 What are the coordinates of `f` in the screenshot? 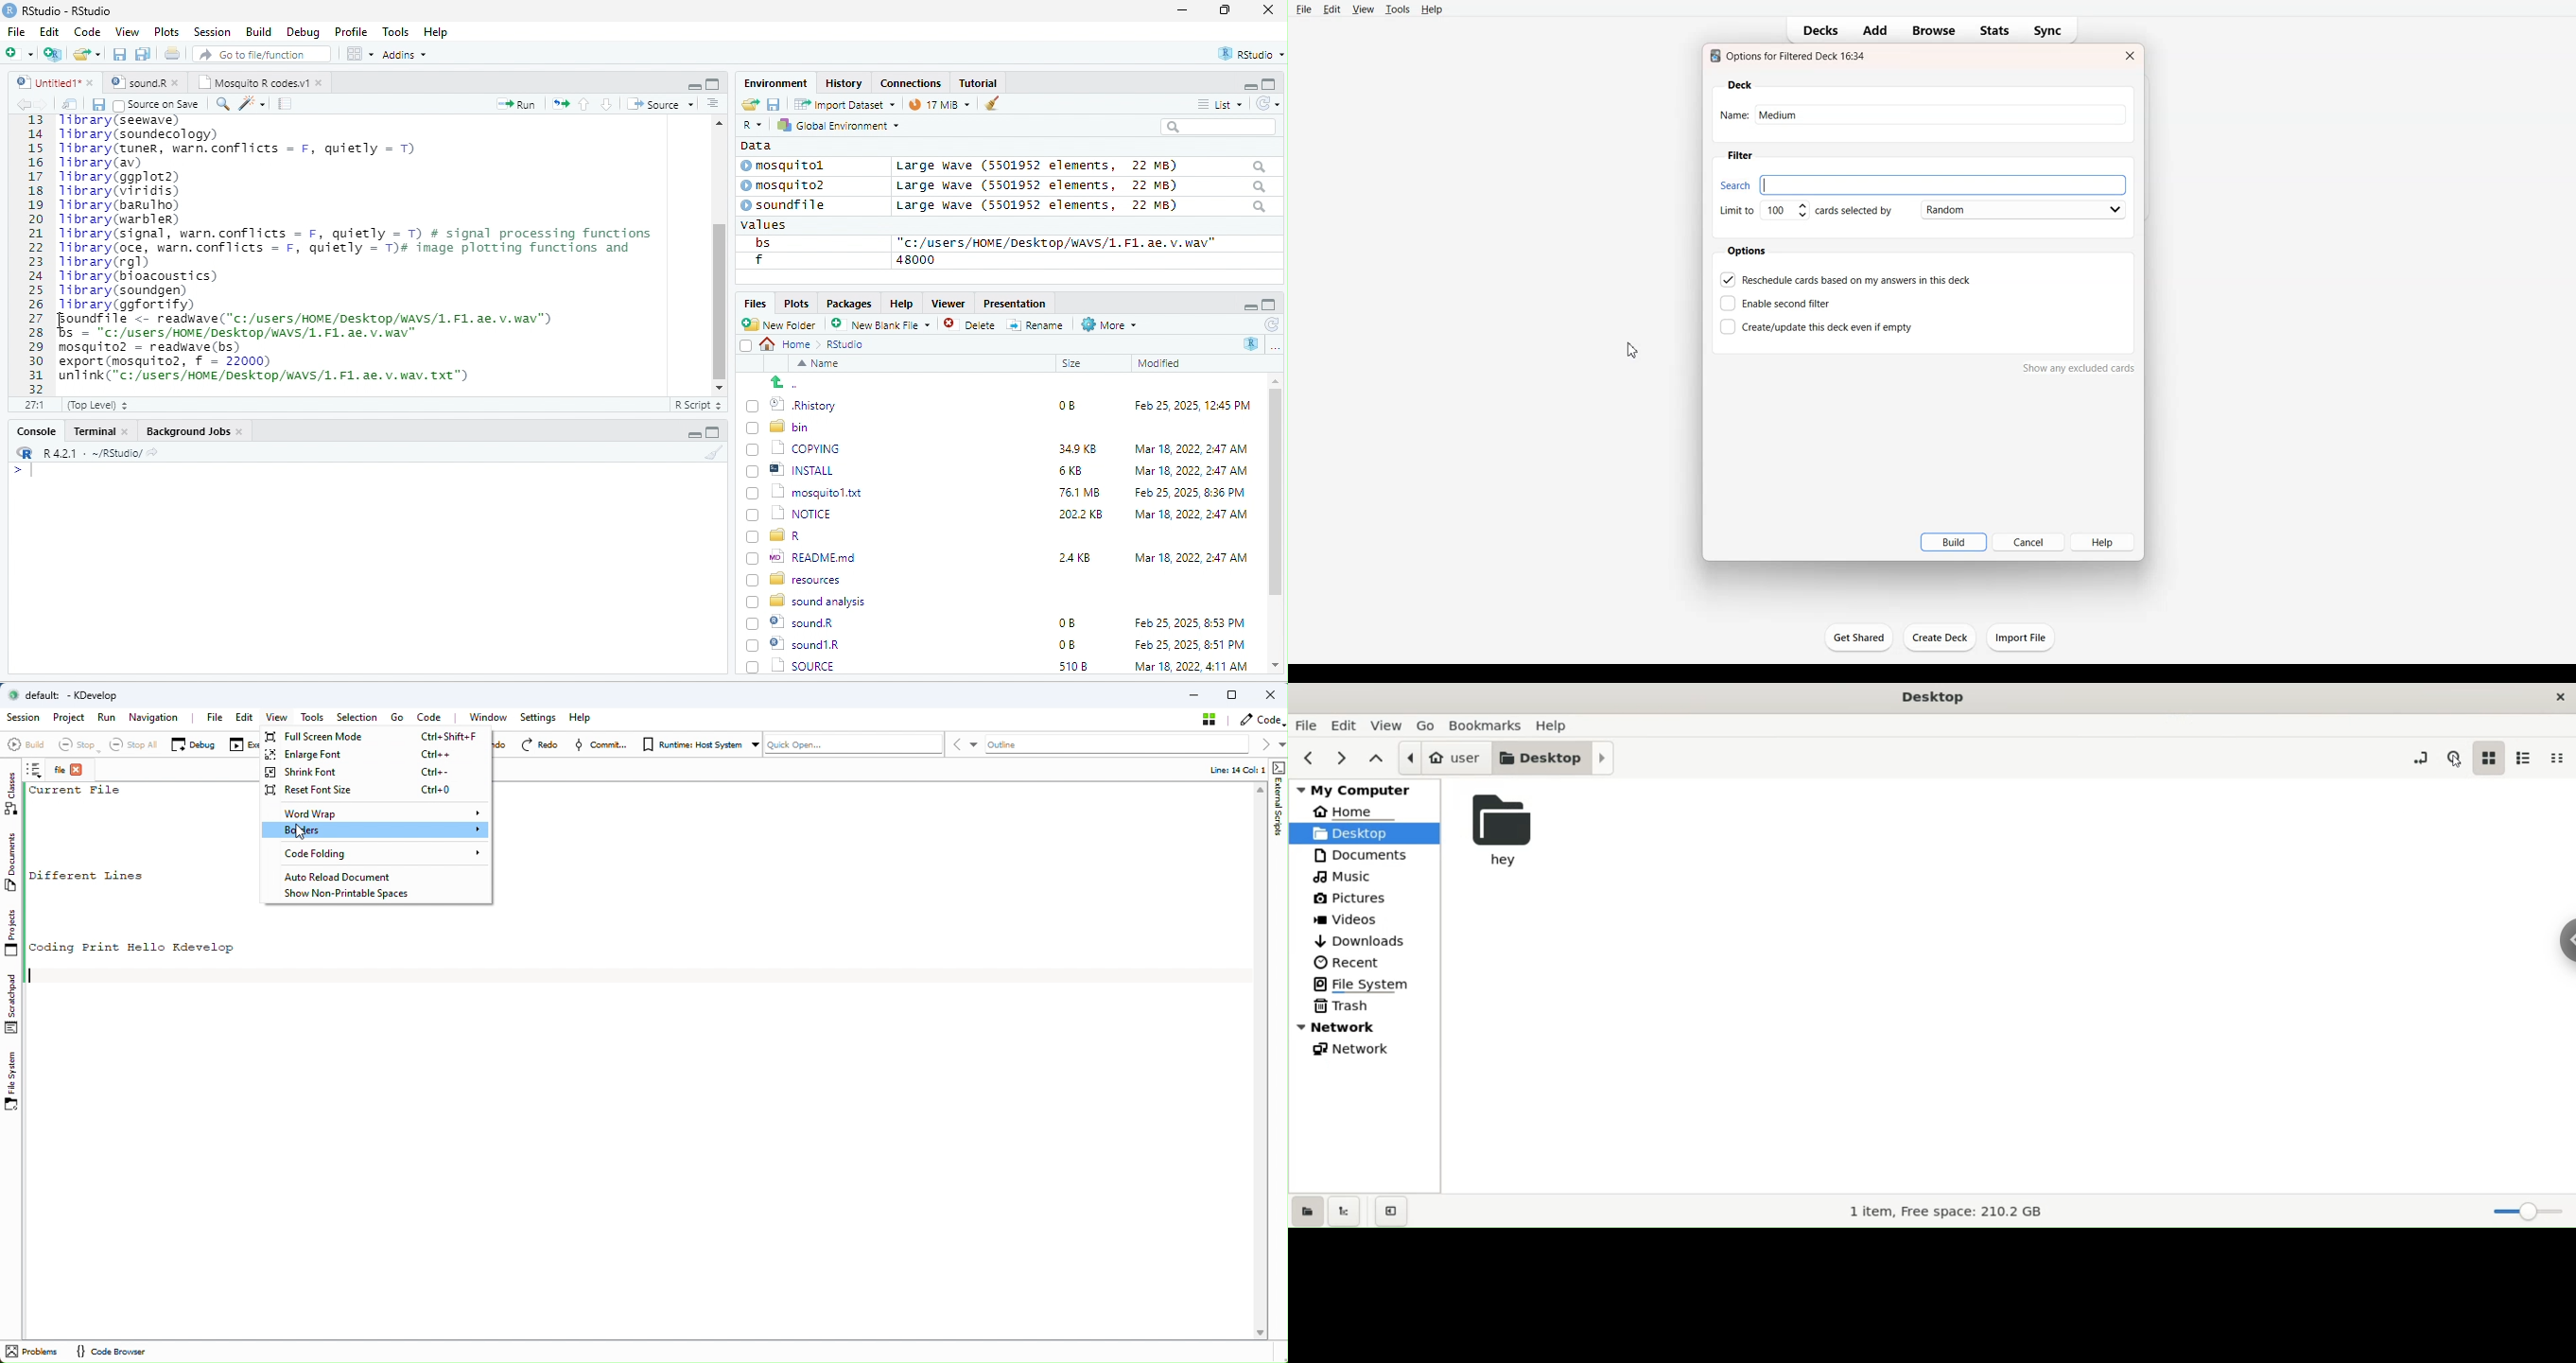 It's located at (758, 260).